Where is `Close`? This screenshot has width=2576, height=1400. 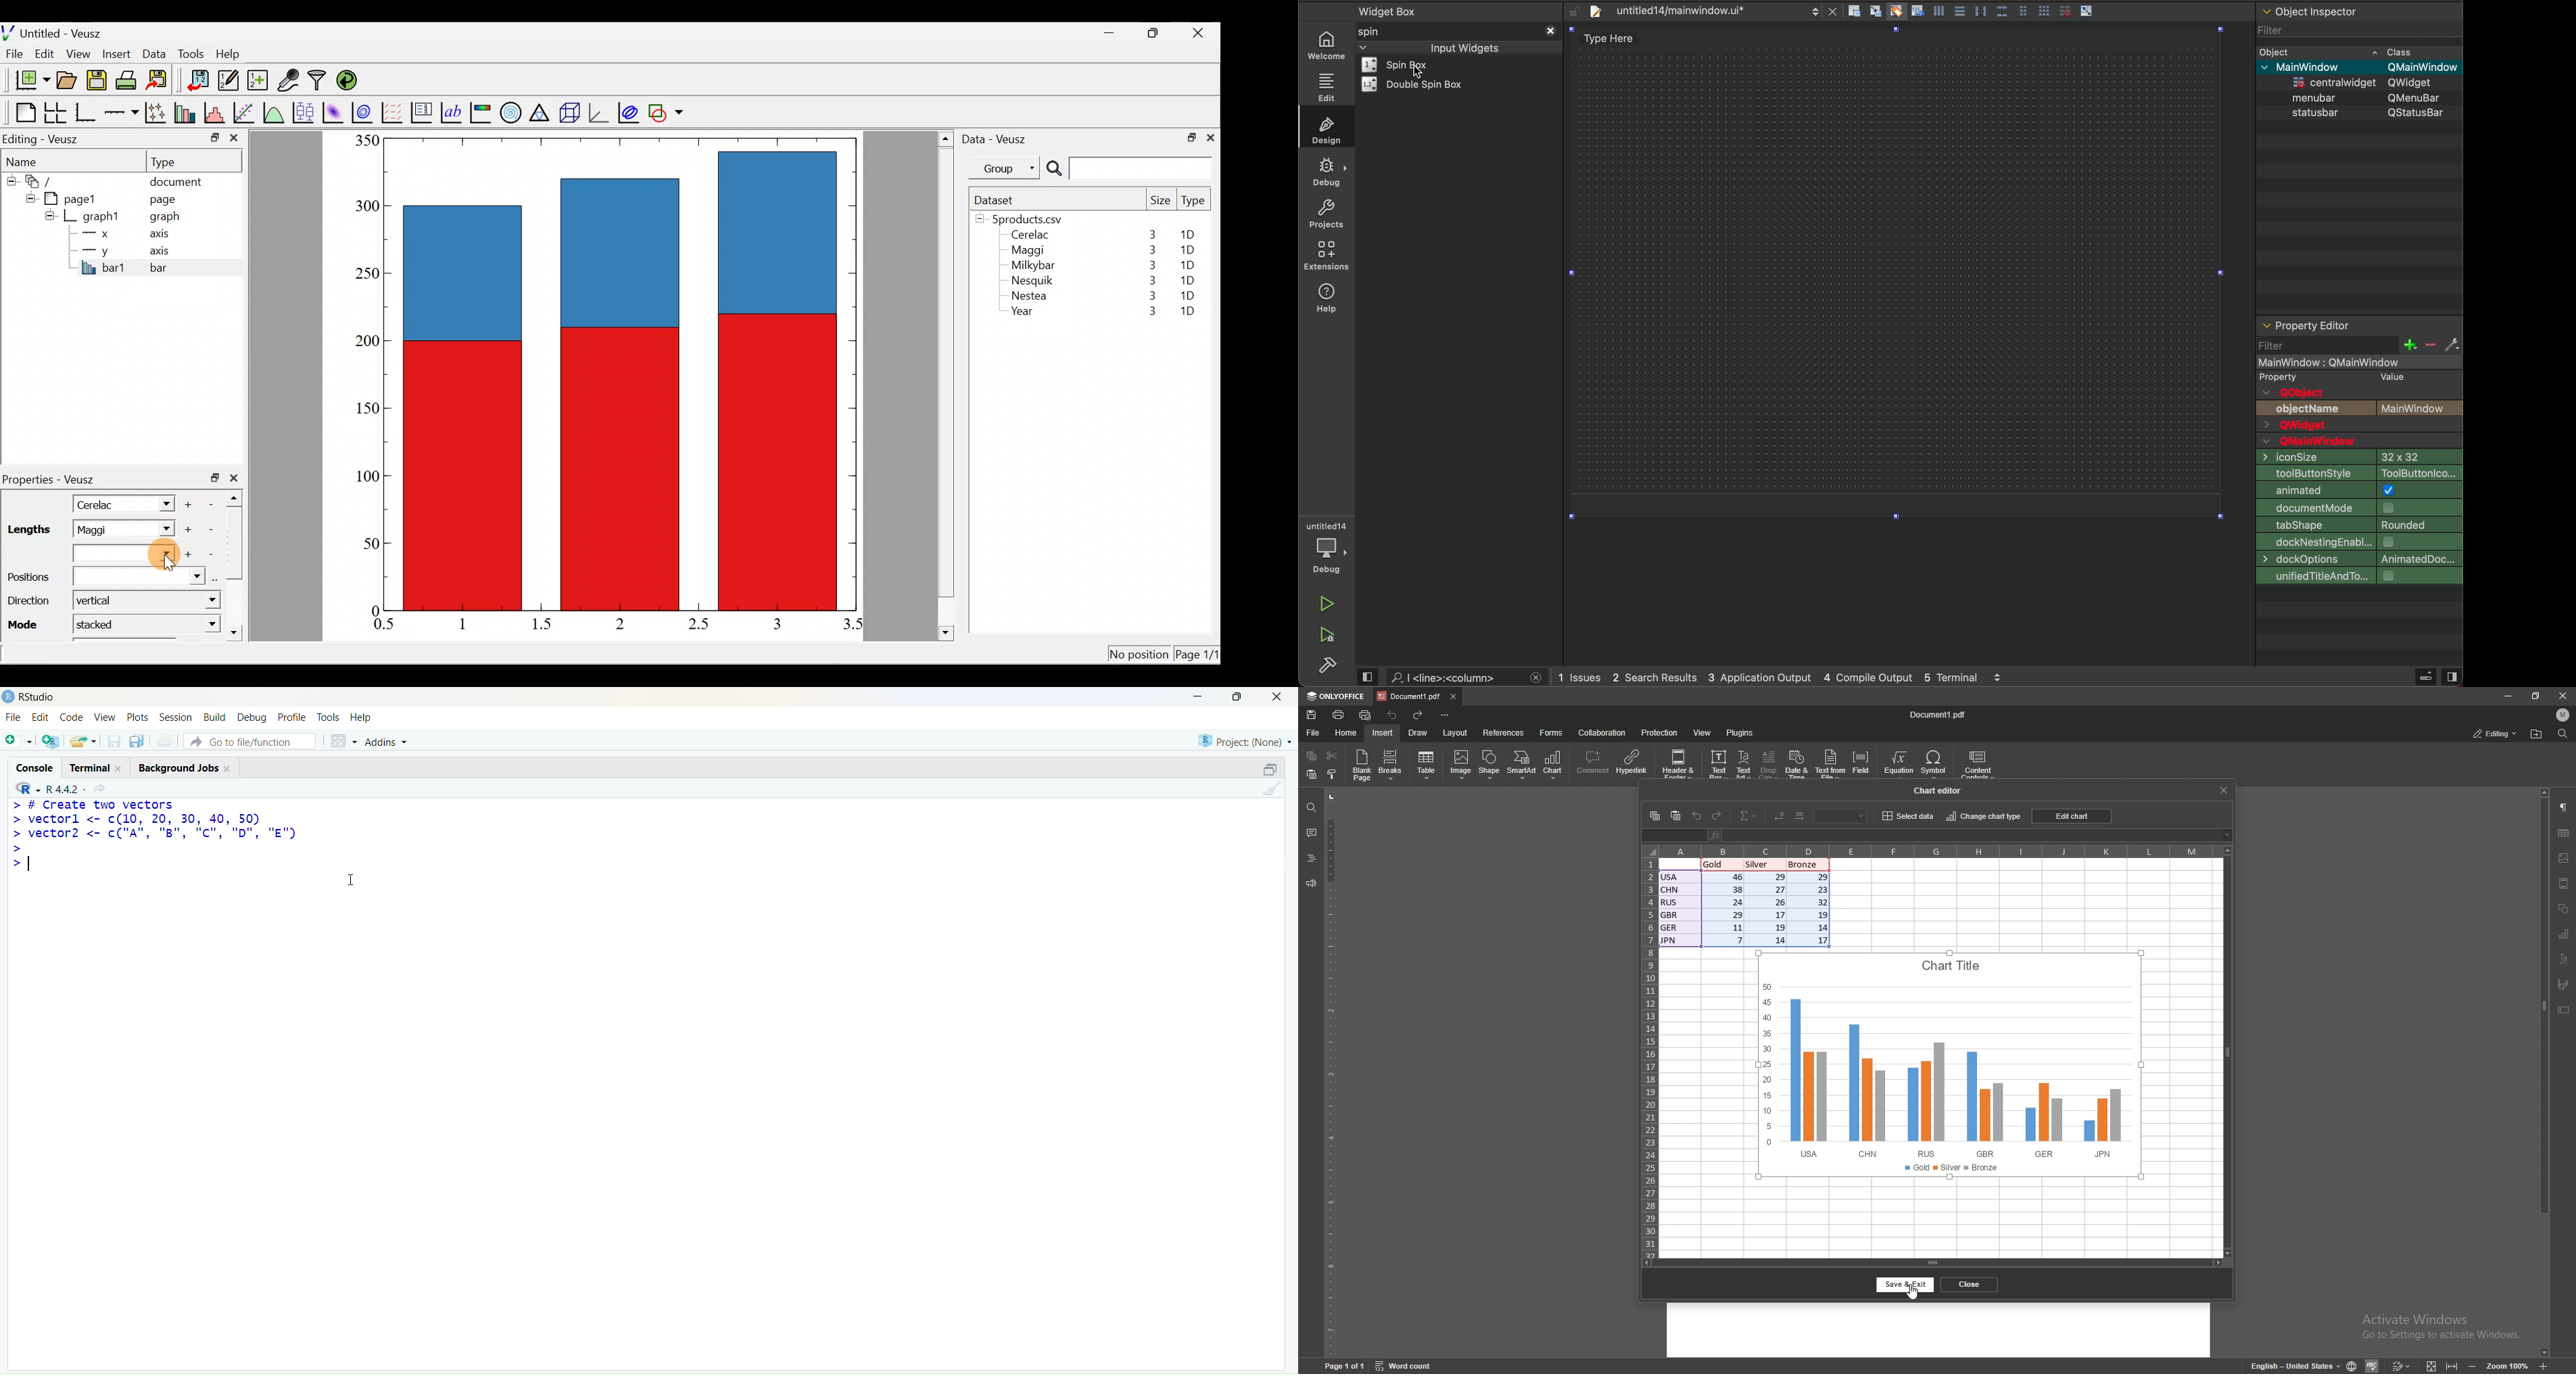
Close is located at coordinates (1278, 698).